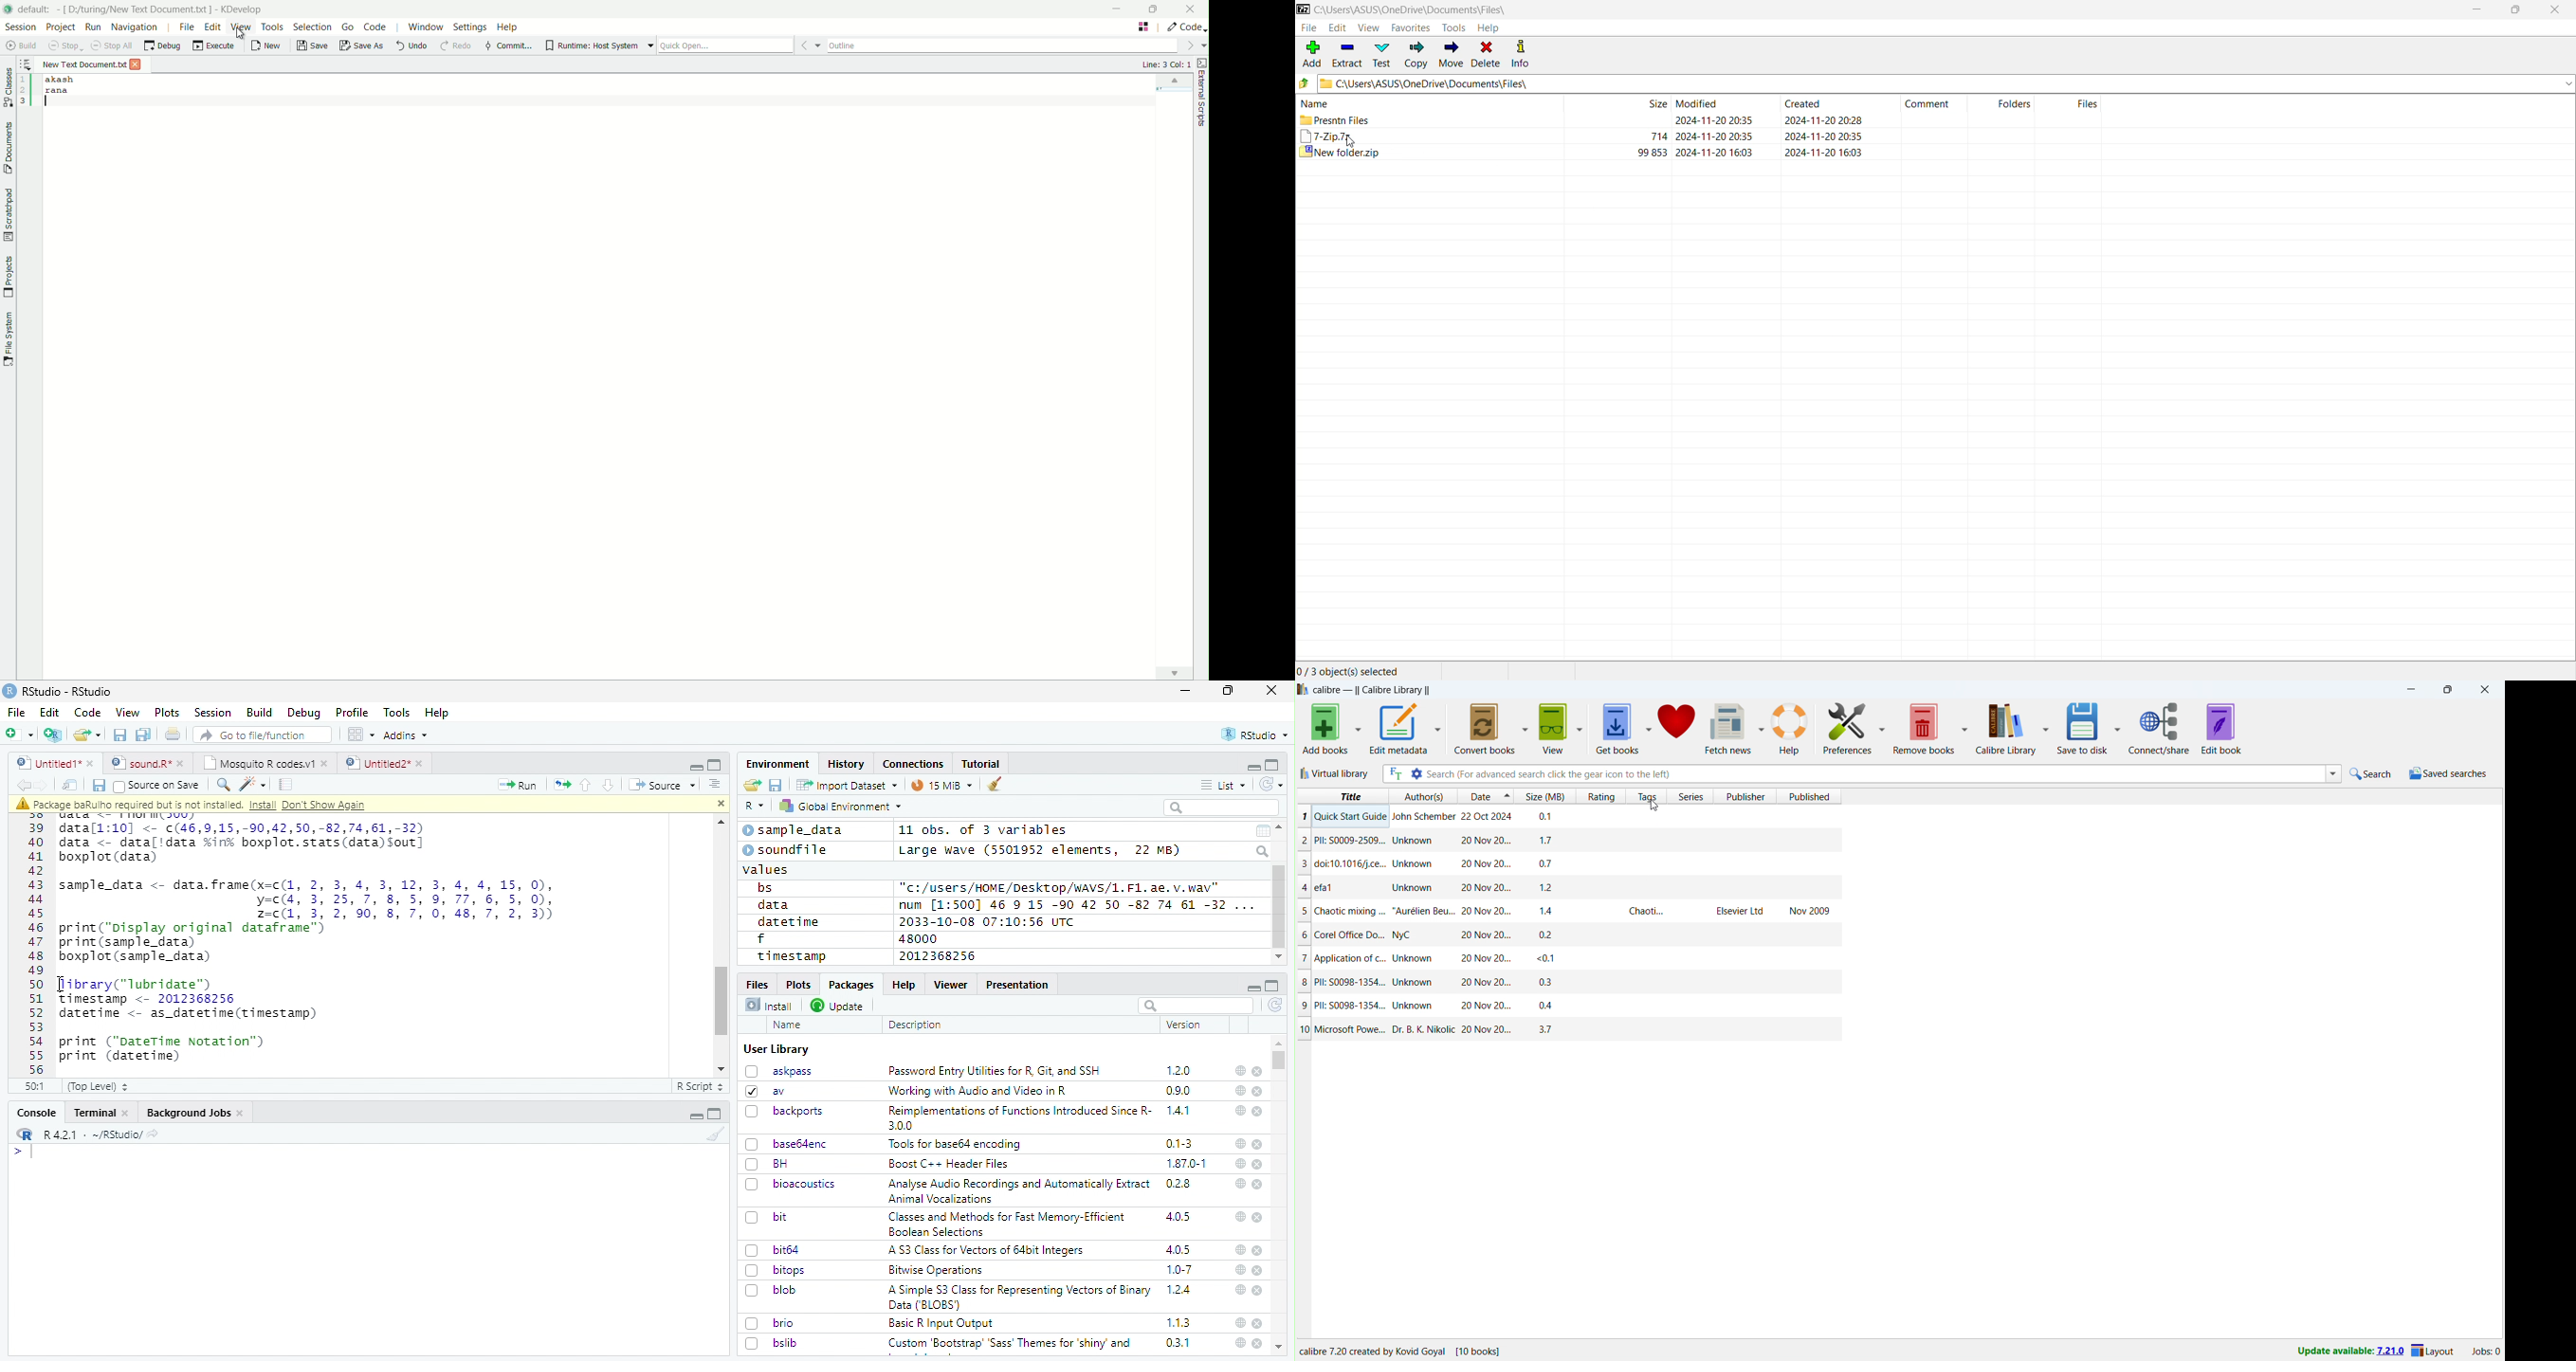 The height and width of the screenshot is (1372, 2576). I want to click on Build, so click(259, 713).